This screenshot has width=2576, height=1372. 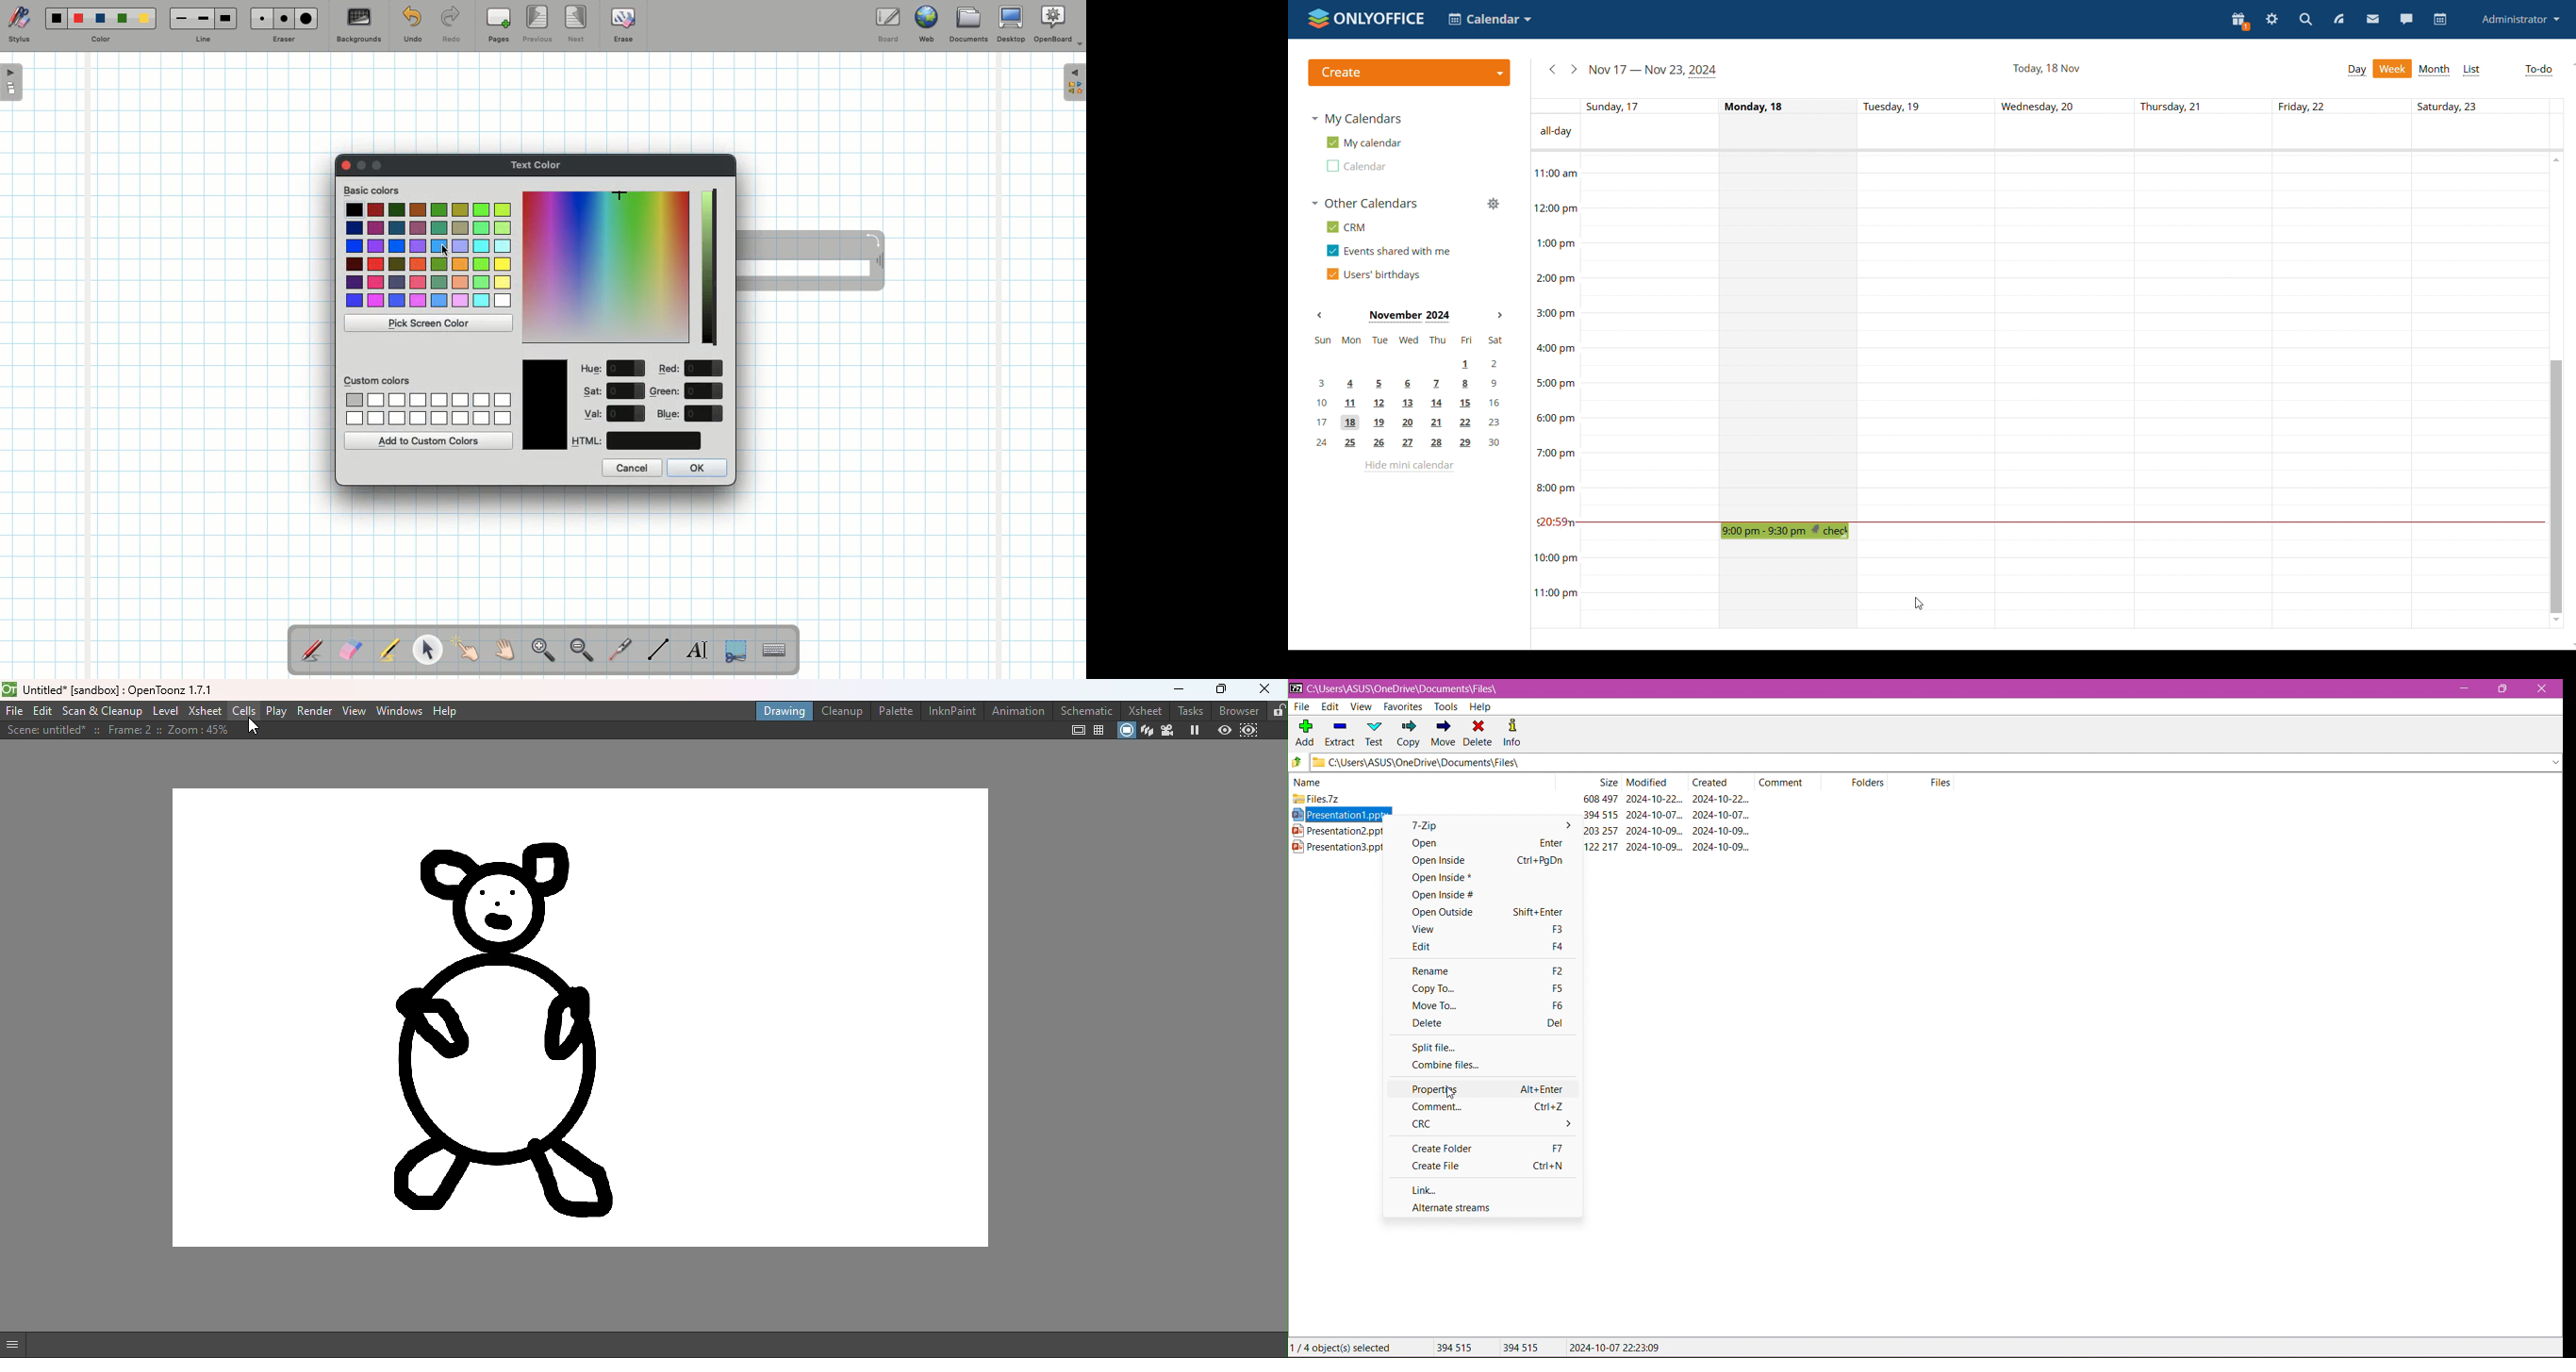 What do you see at coordinates (1058, 24) in the screenshot?
I see `OpenBoard` at bounding box center [1058, 24].